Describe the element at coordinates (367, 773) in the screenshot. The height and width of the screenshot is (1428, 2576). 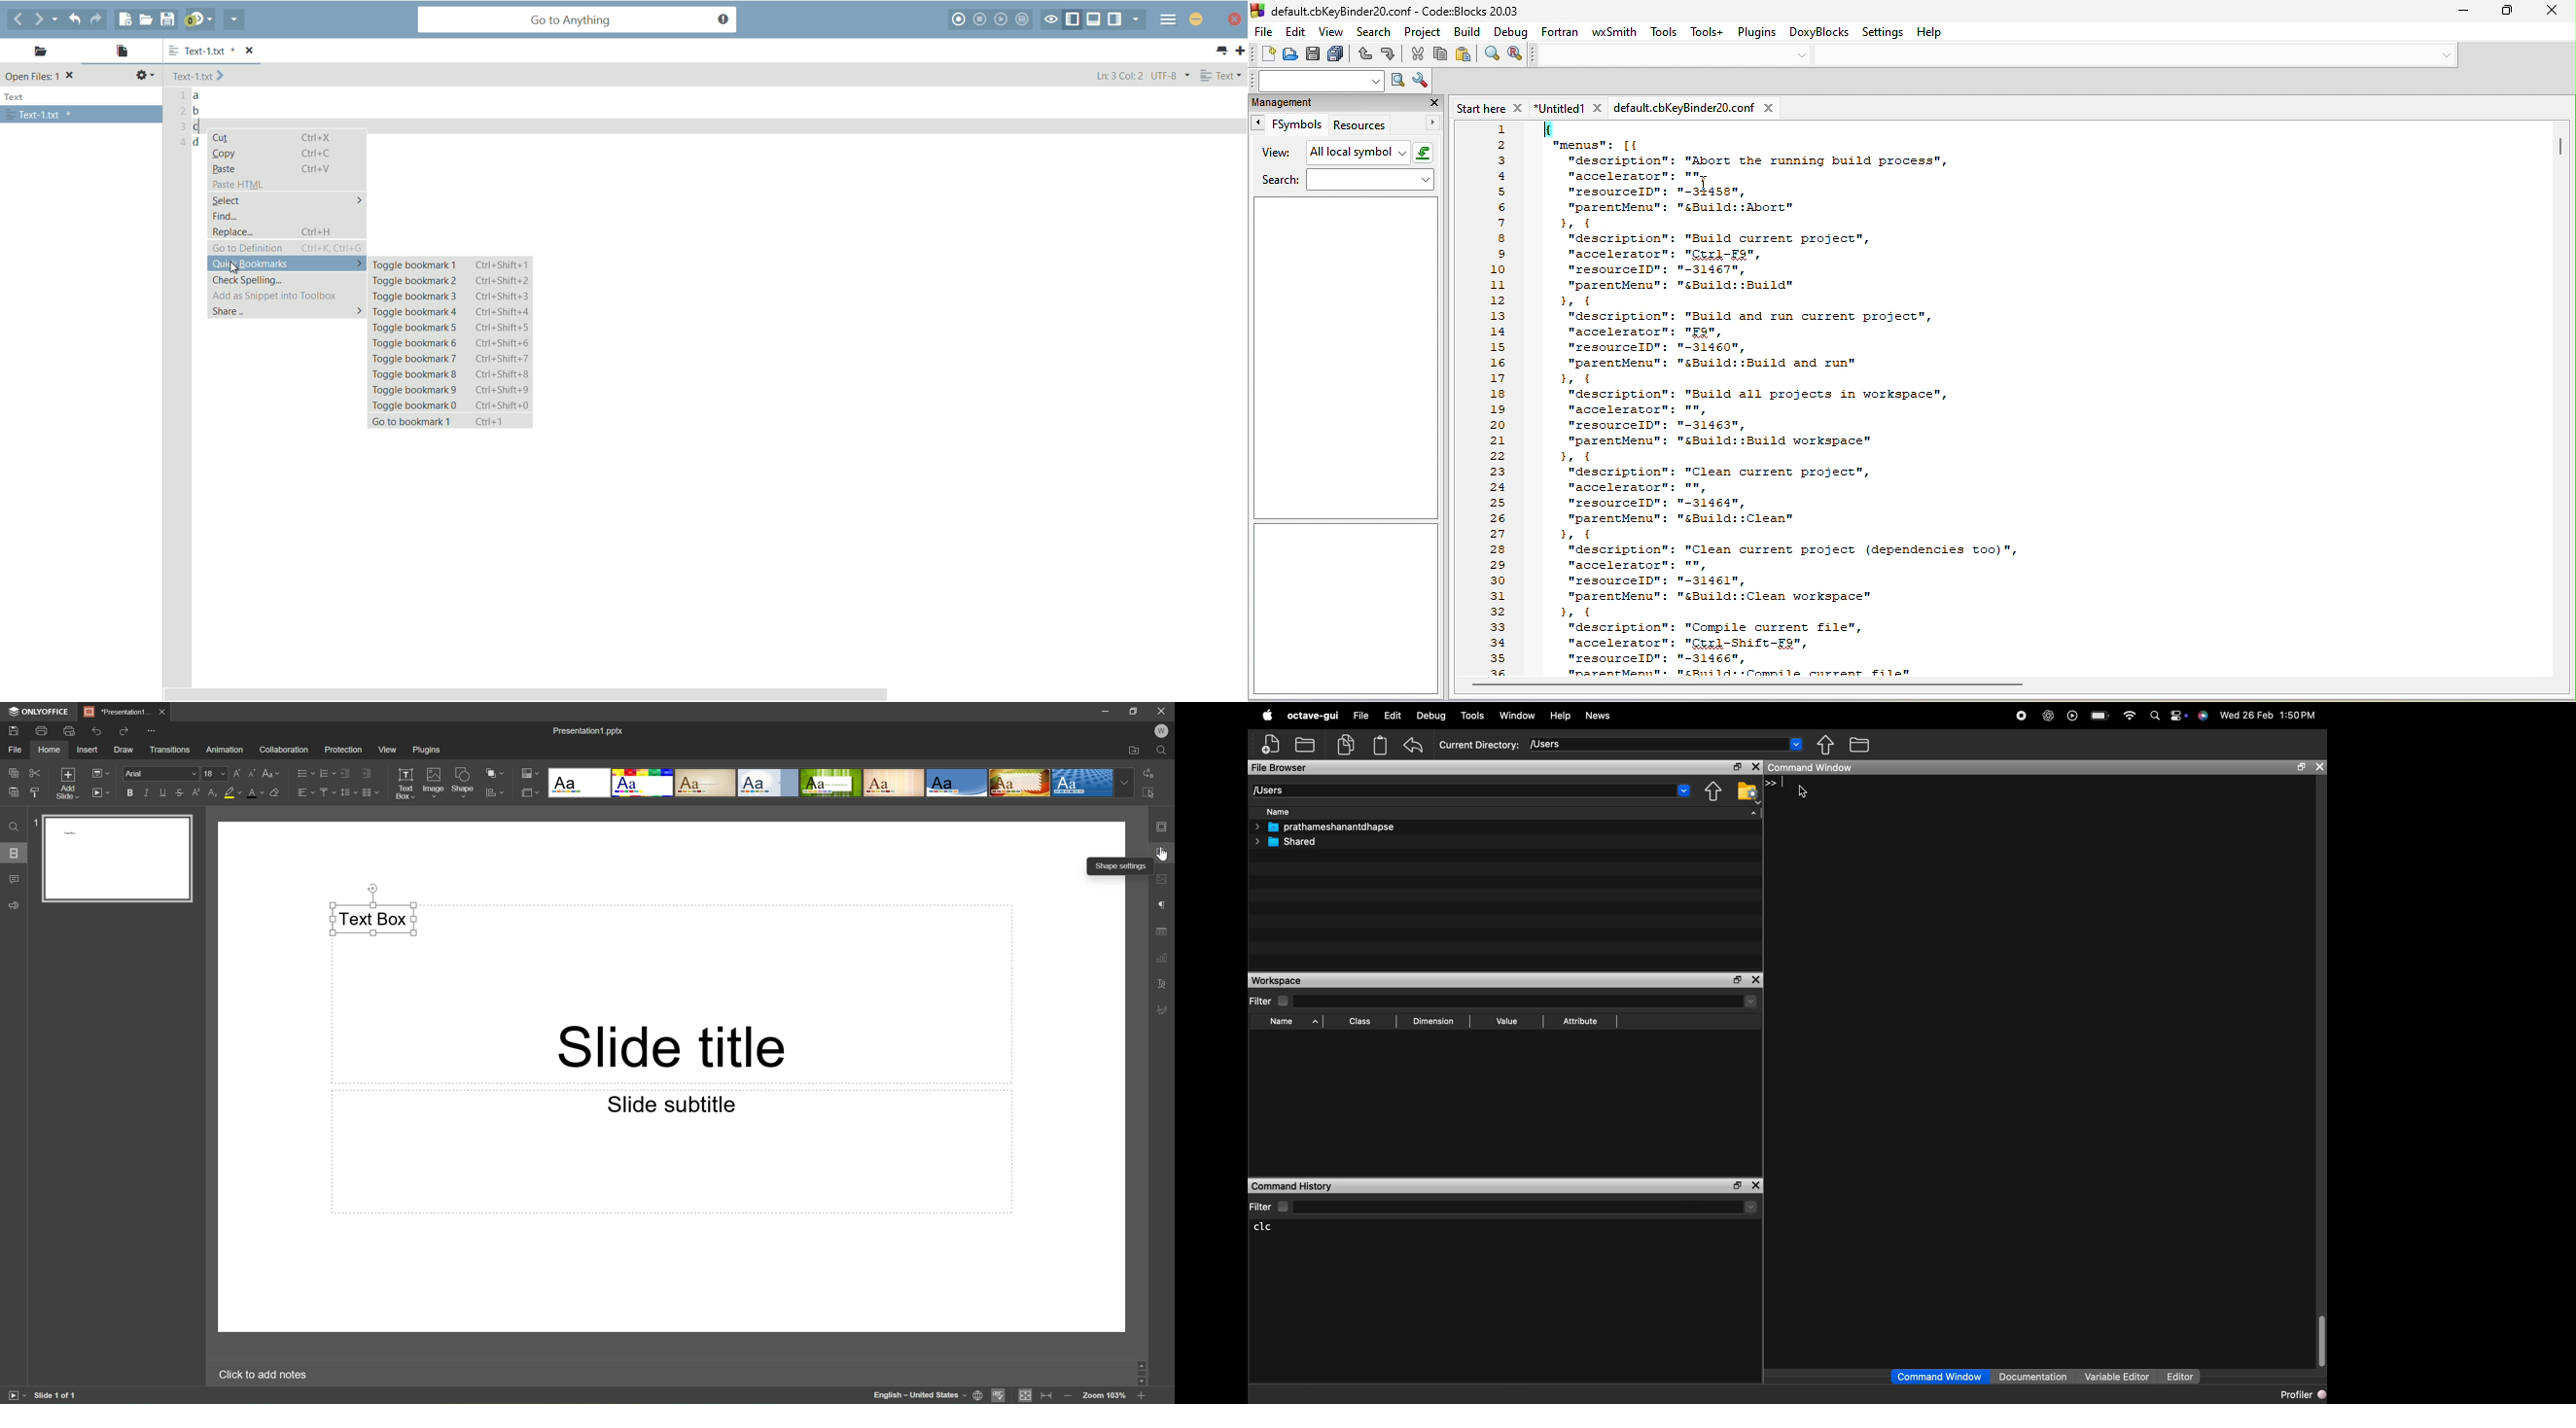
I see `Increase indent` at that location.